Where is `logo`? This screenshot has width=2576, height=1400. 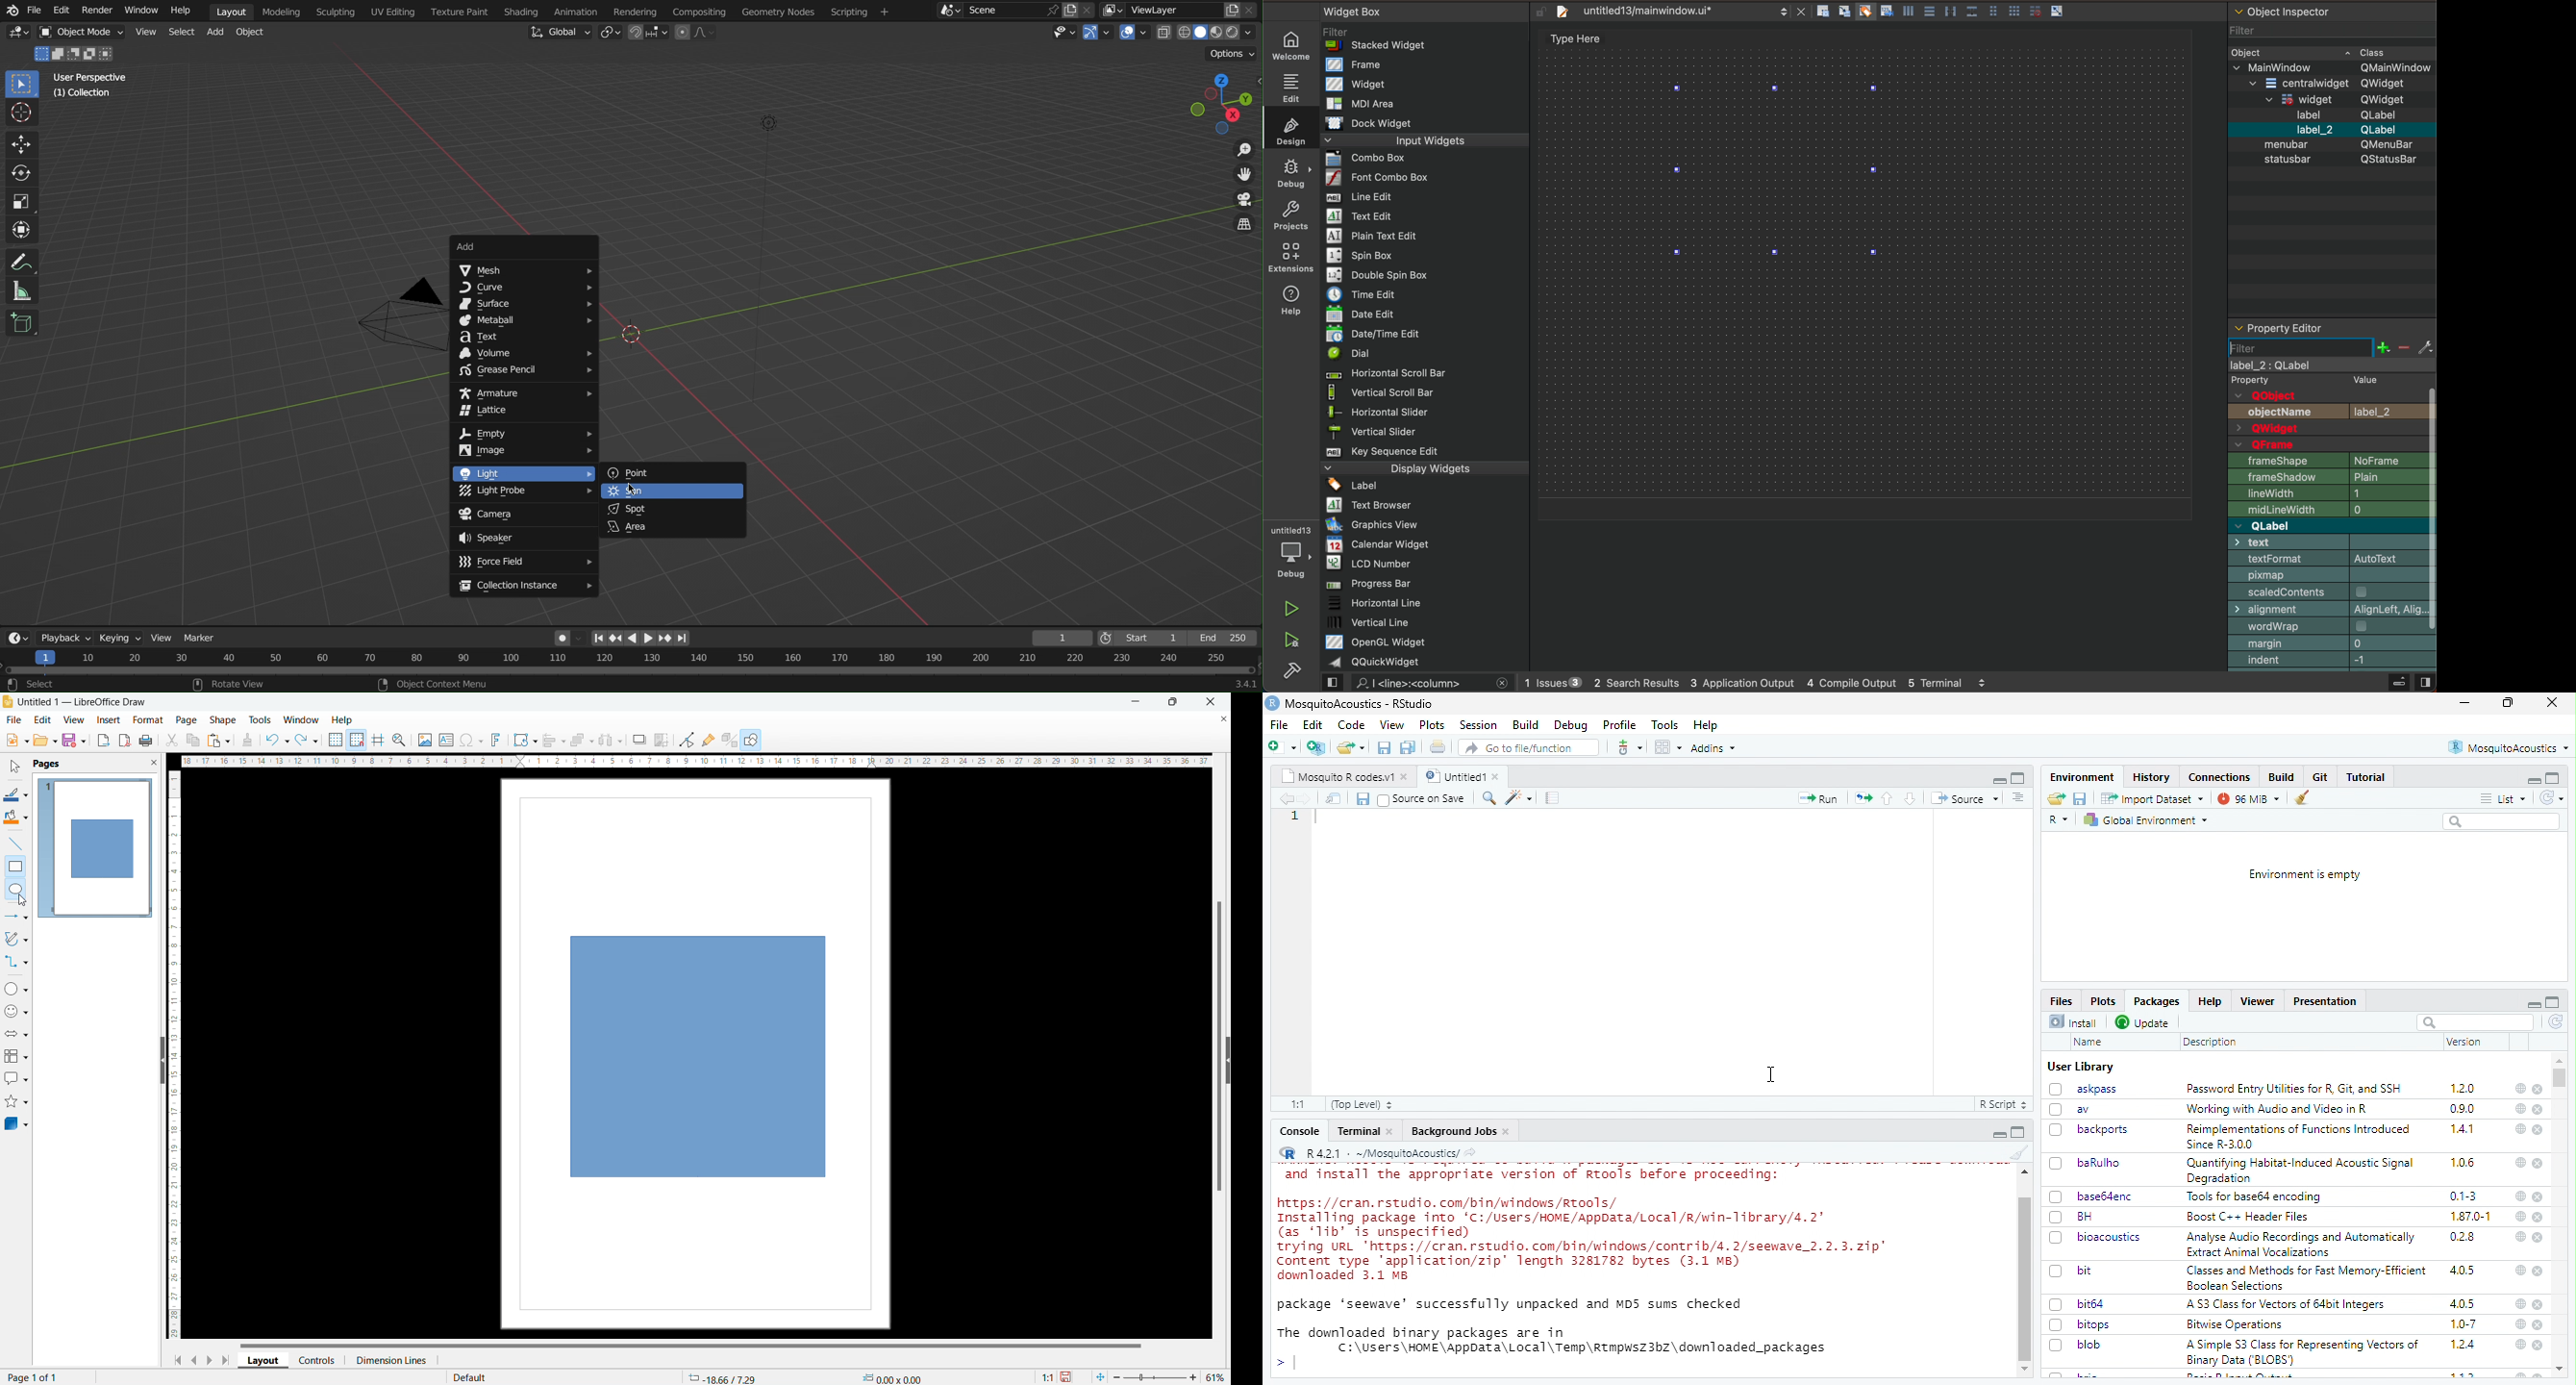
logo is located at coordinates (8, 701).